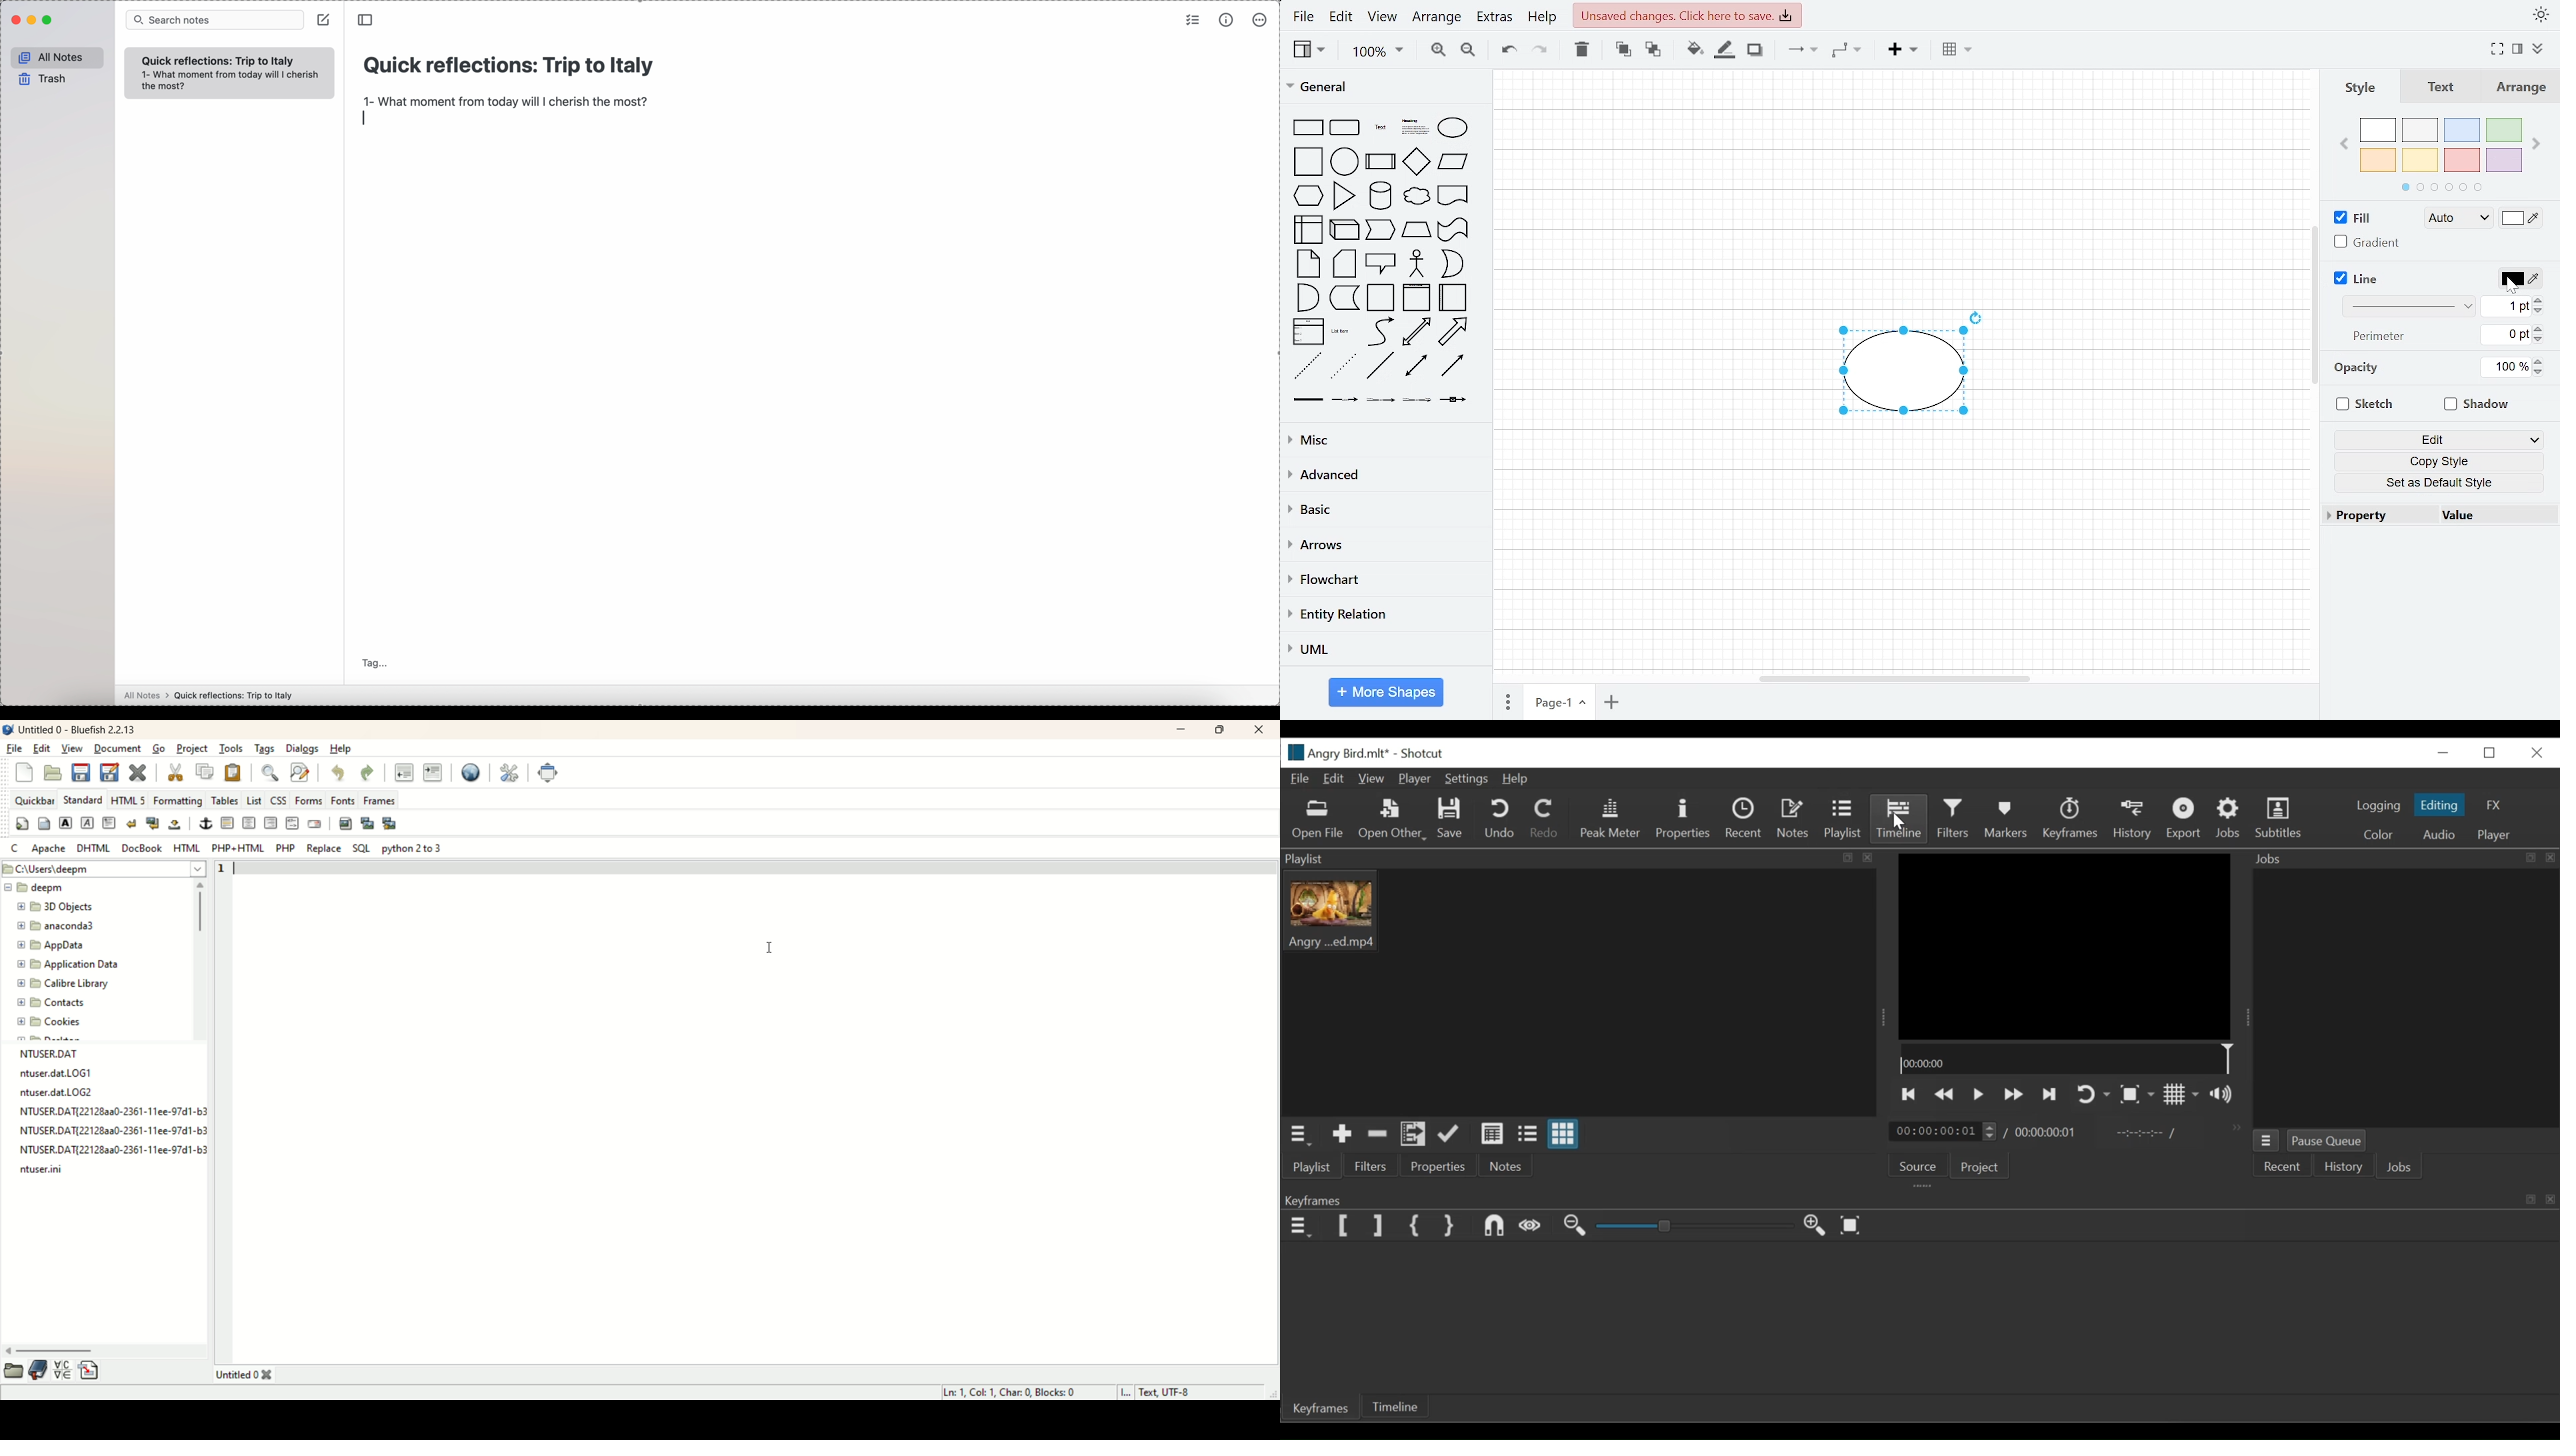 Image resolution: width=2576 pixels, height=1456 pixels. I want to click on Notes, so click(1793, 818).